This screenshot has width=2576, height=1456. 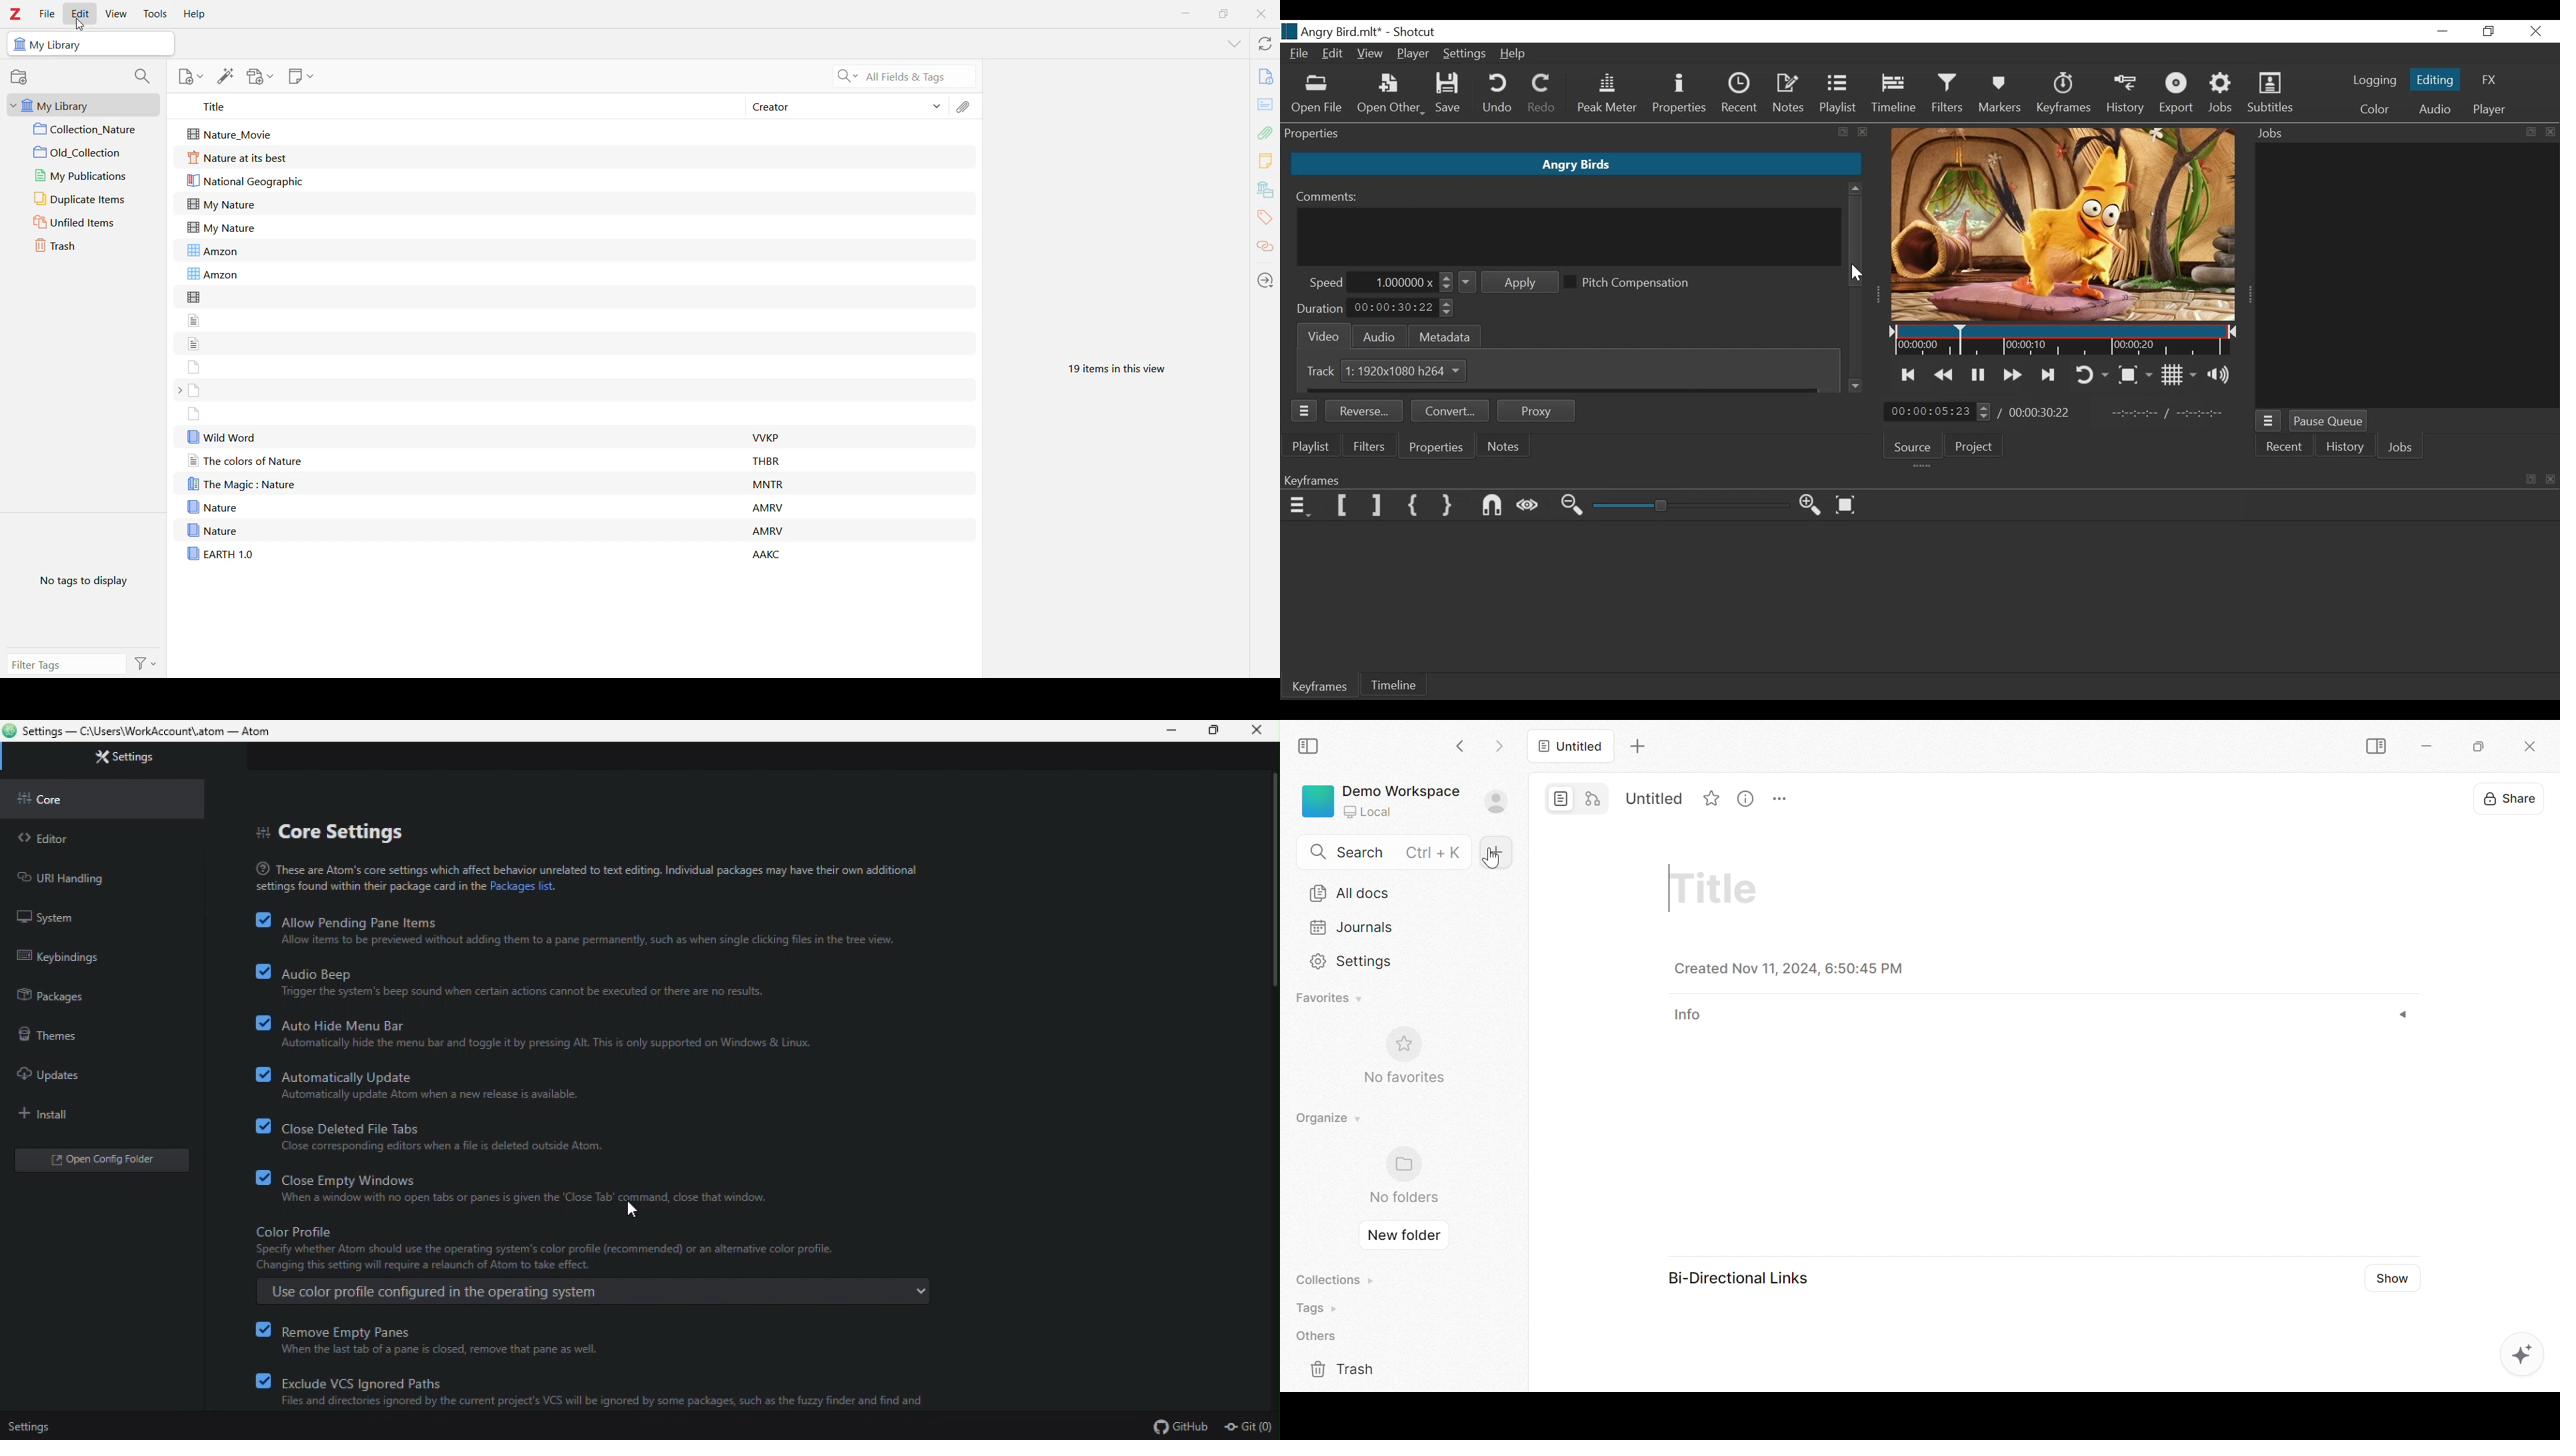 I want to click on checkbox , so click(x=262, y=972).